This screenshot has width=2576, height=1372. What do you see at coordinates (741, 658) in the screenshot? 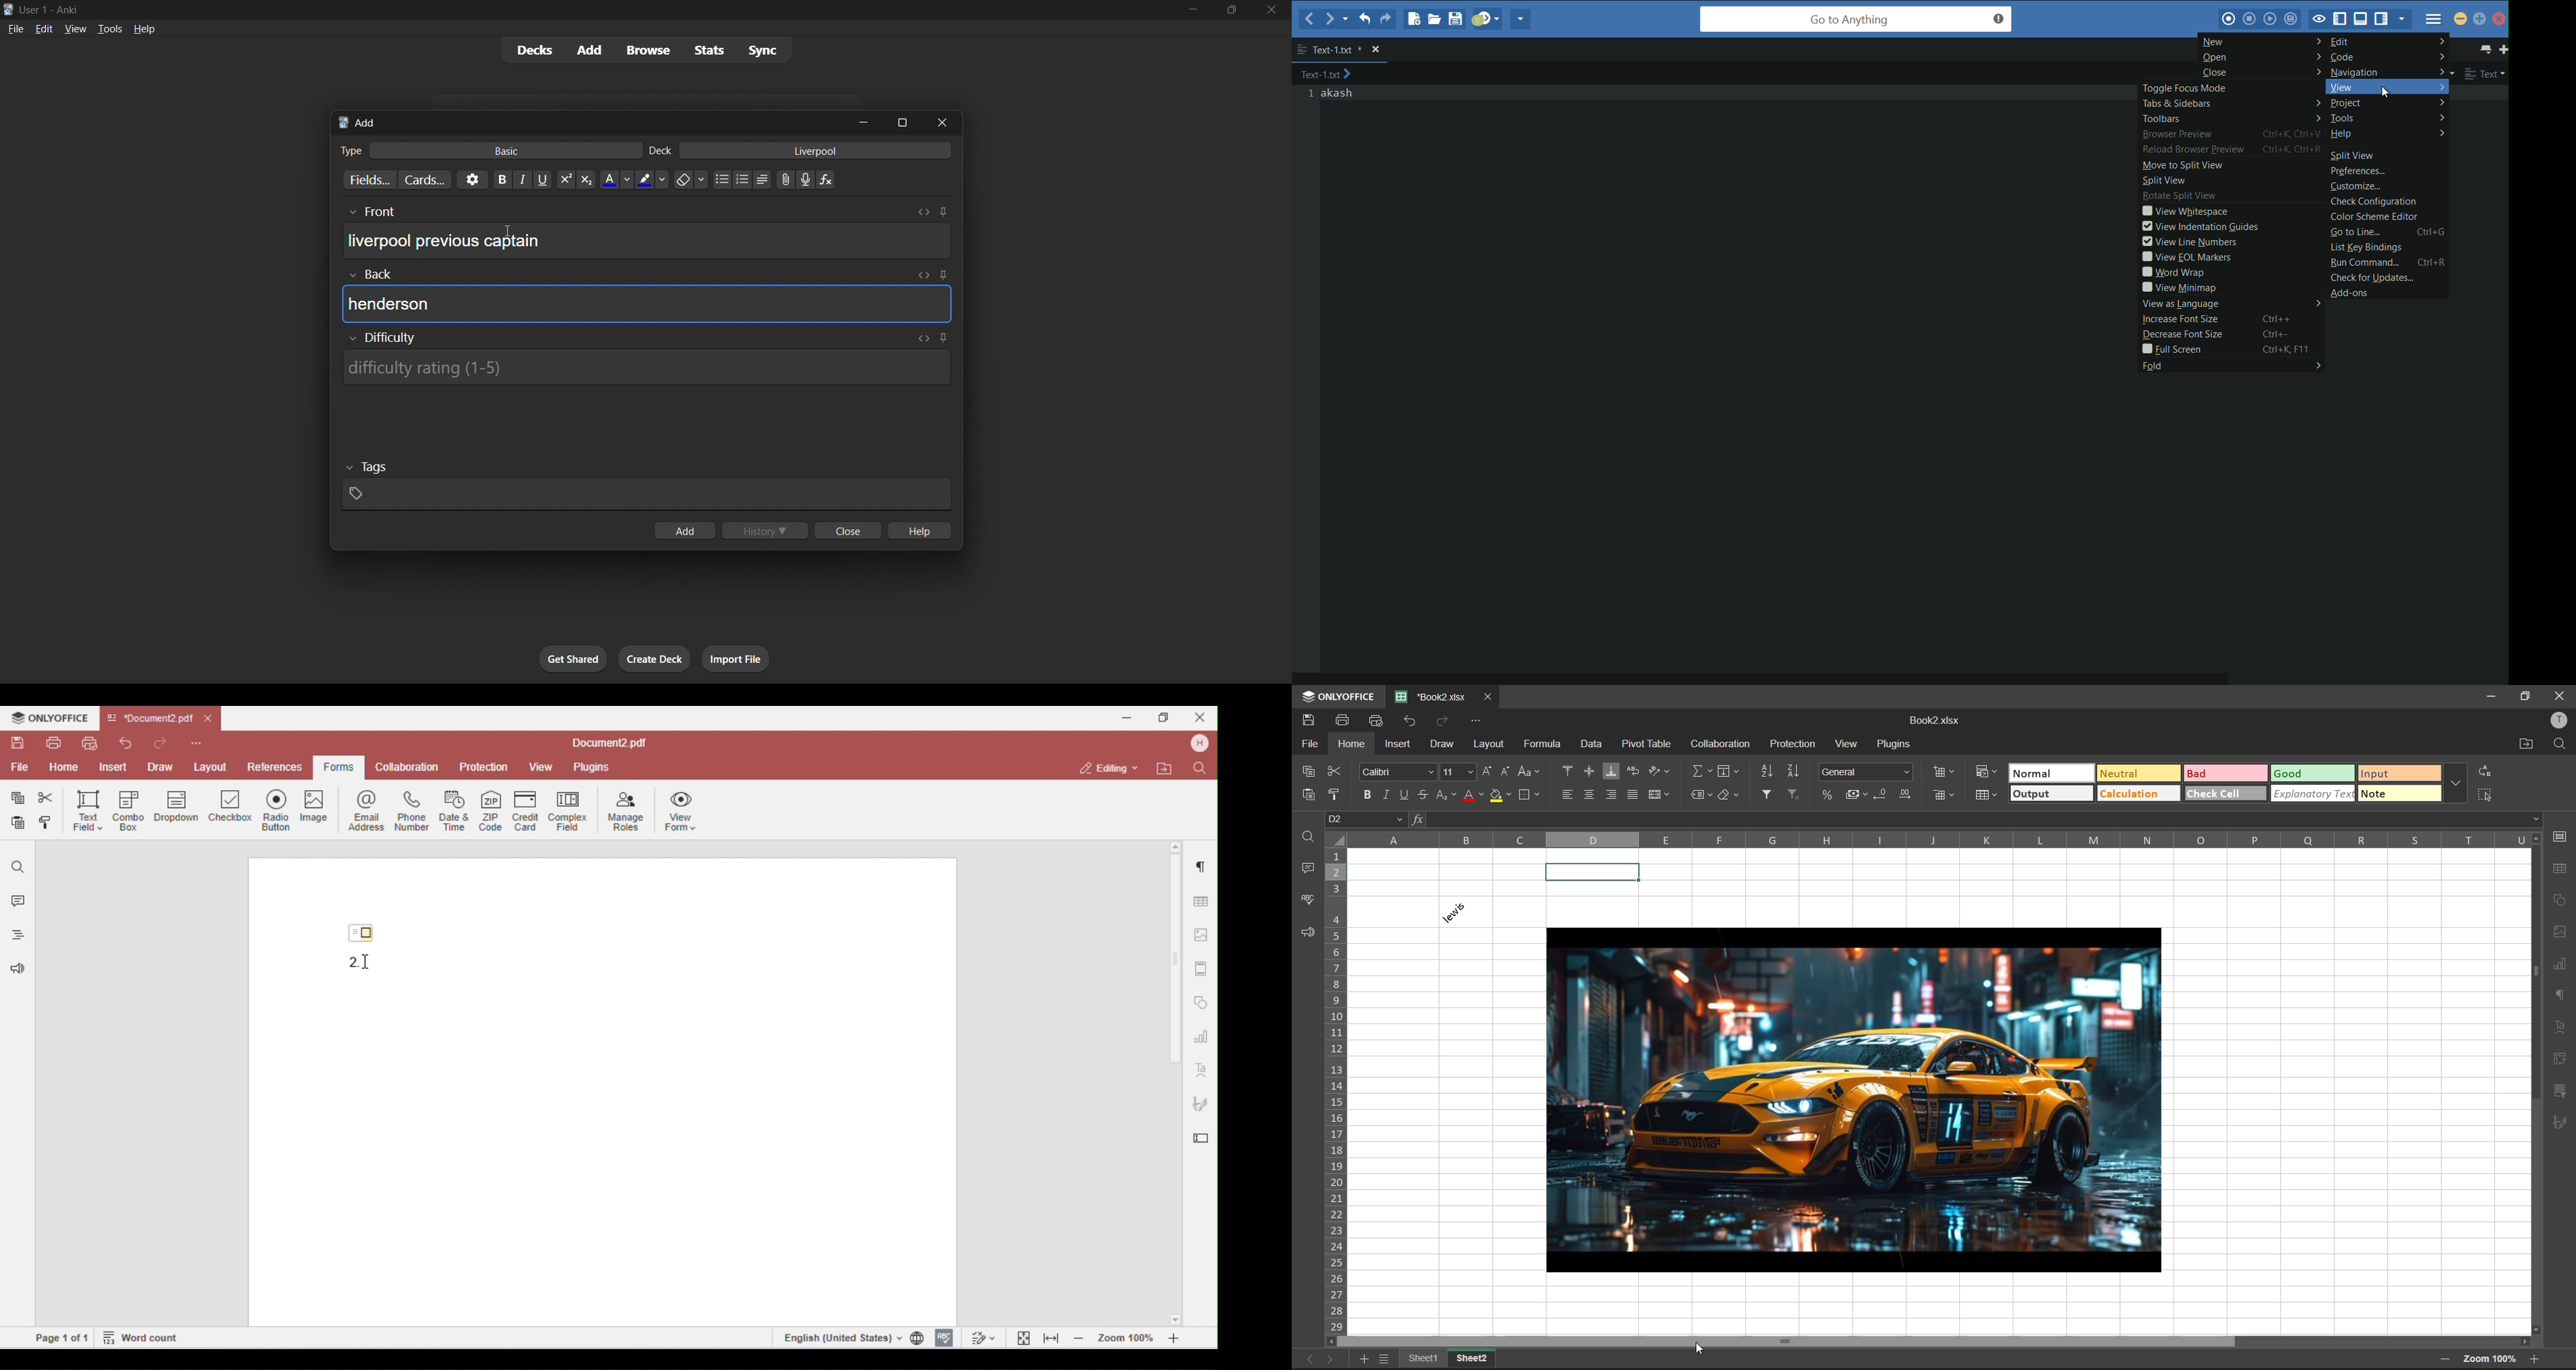
I see `import file` at bounding box center [741, 658].